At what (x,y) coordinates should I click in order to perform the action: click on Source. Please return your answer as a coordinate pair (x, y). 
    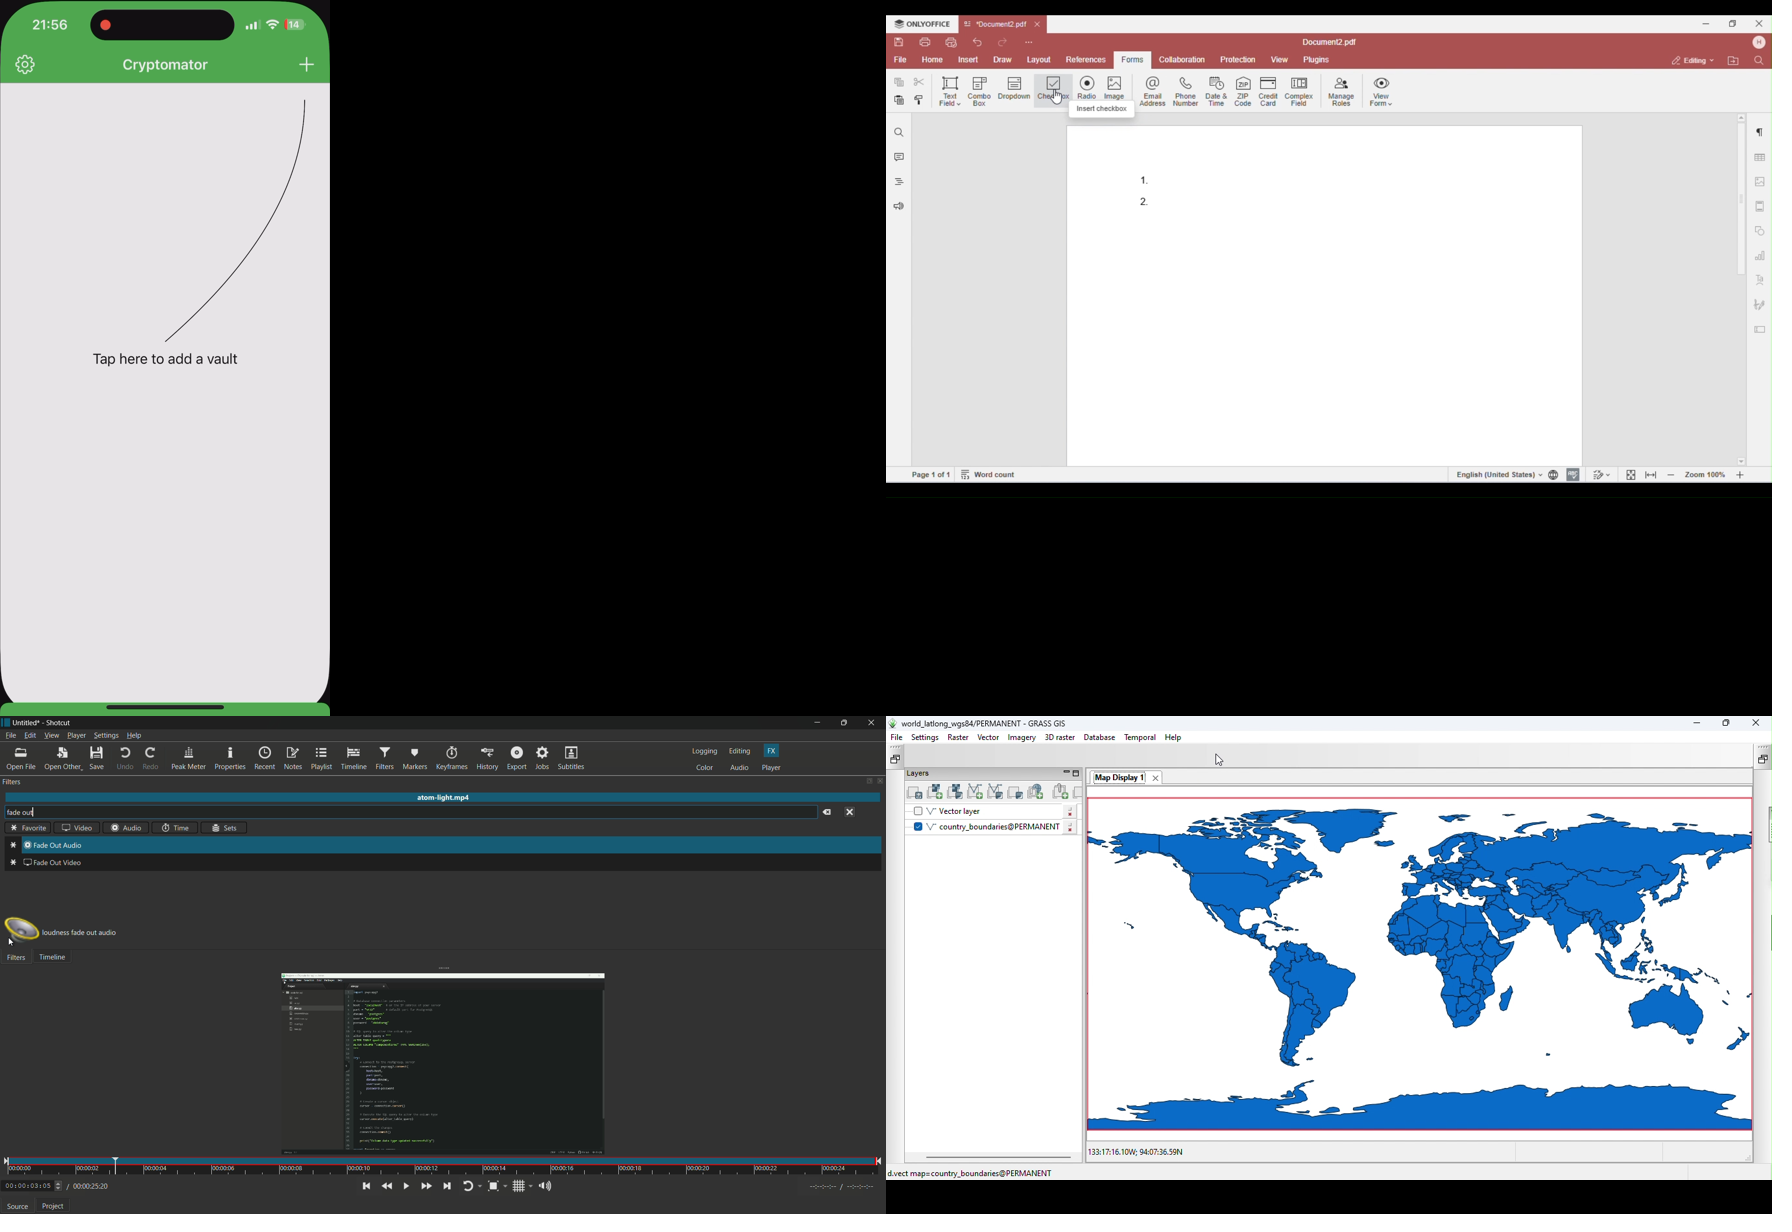
    Looking at the image, I should click on (17, 1207).